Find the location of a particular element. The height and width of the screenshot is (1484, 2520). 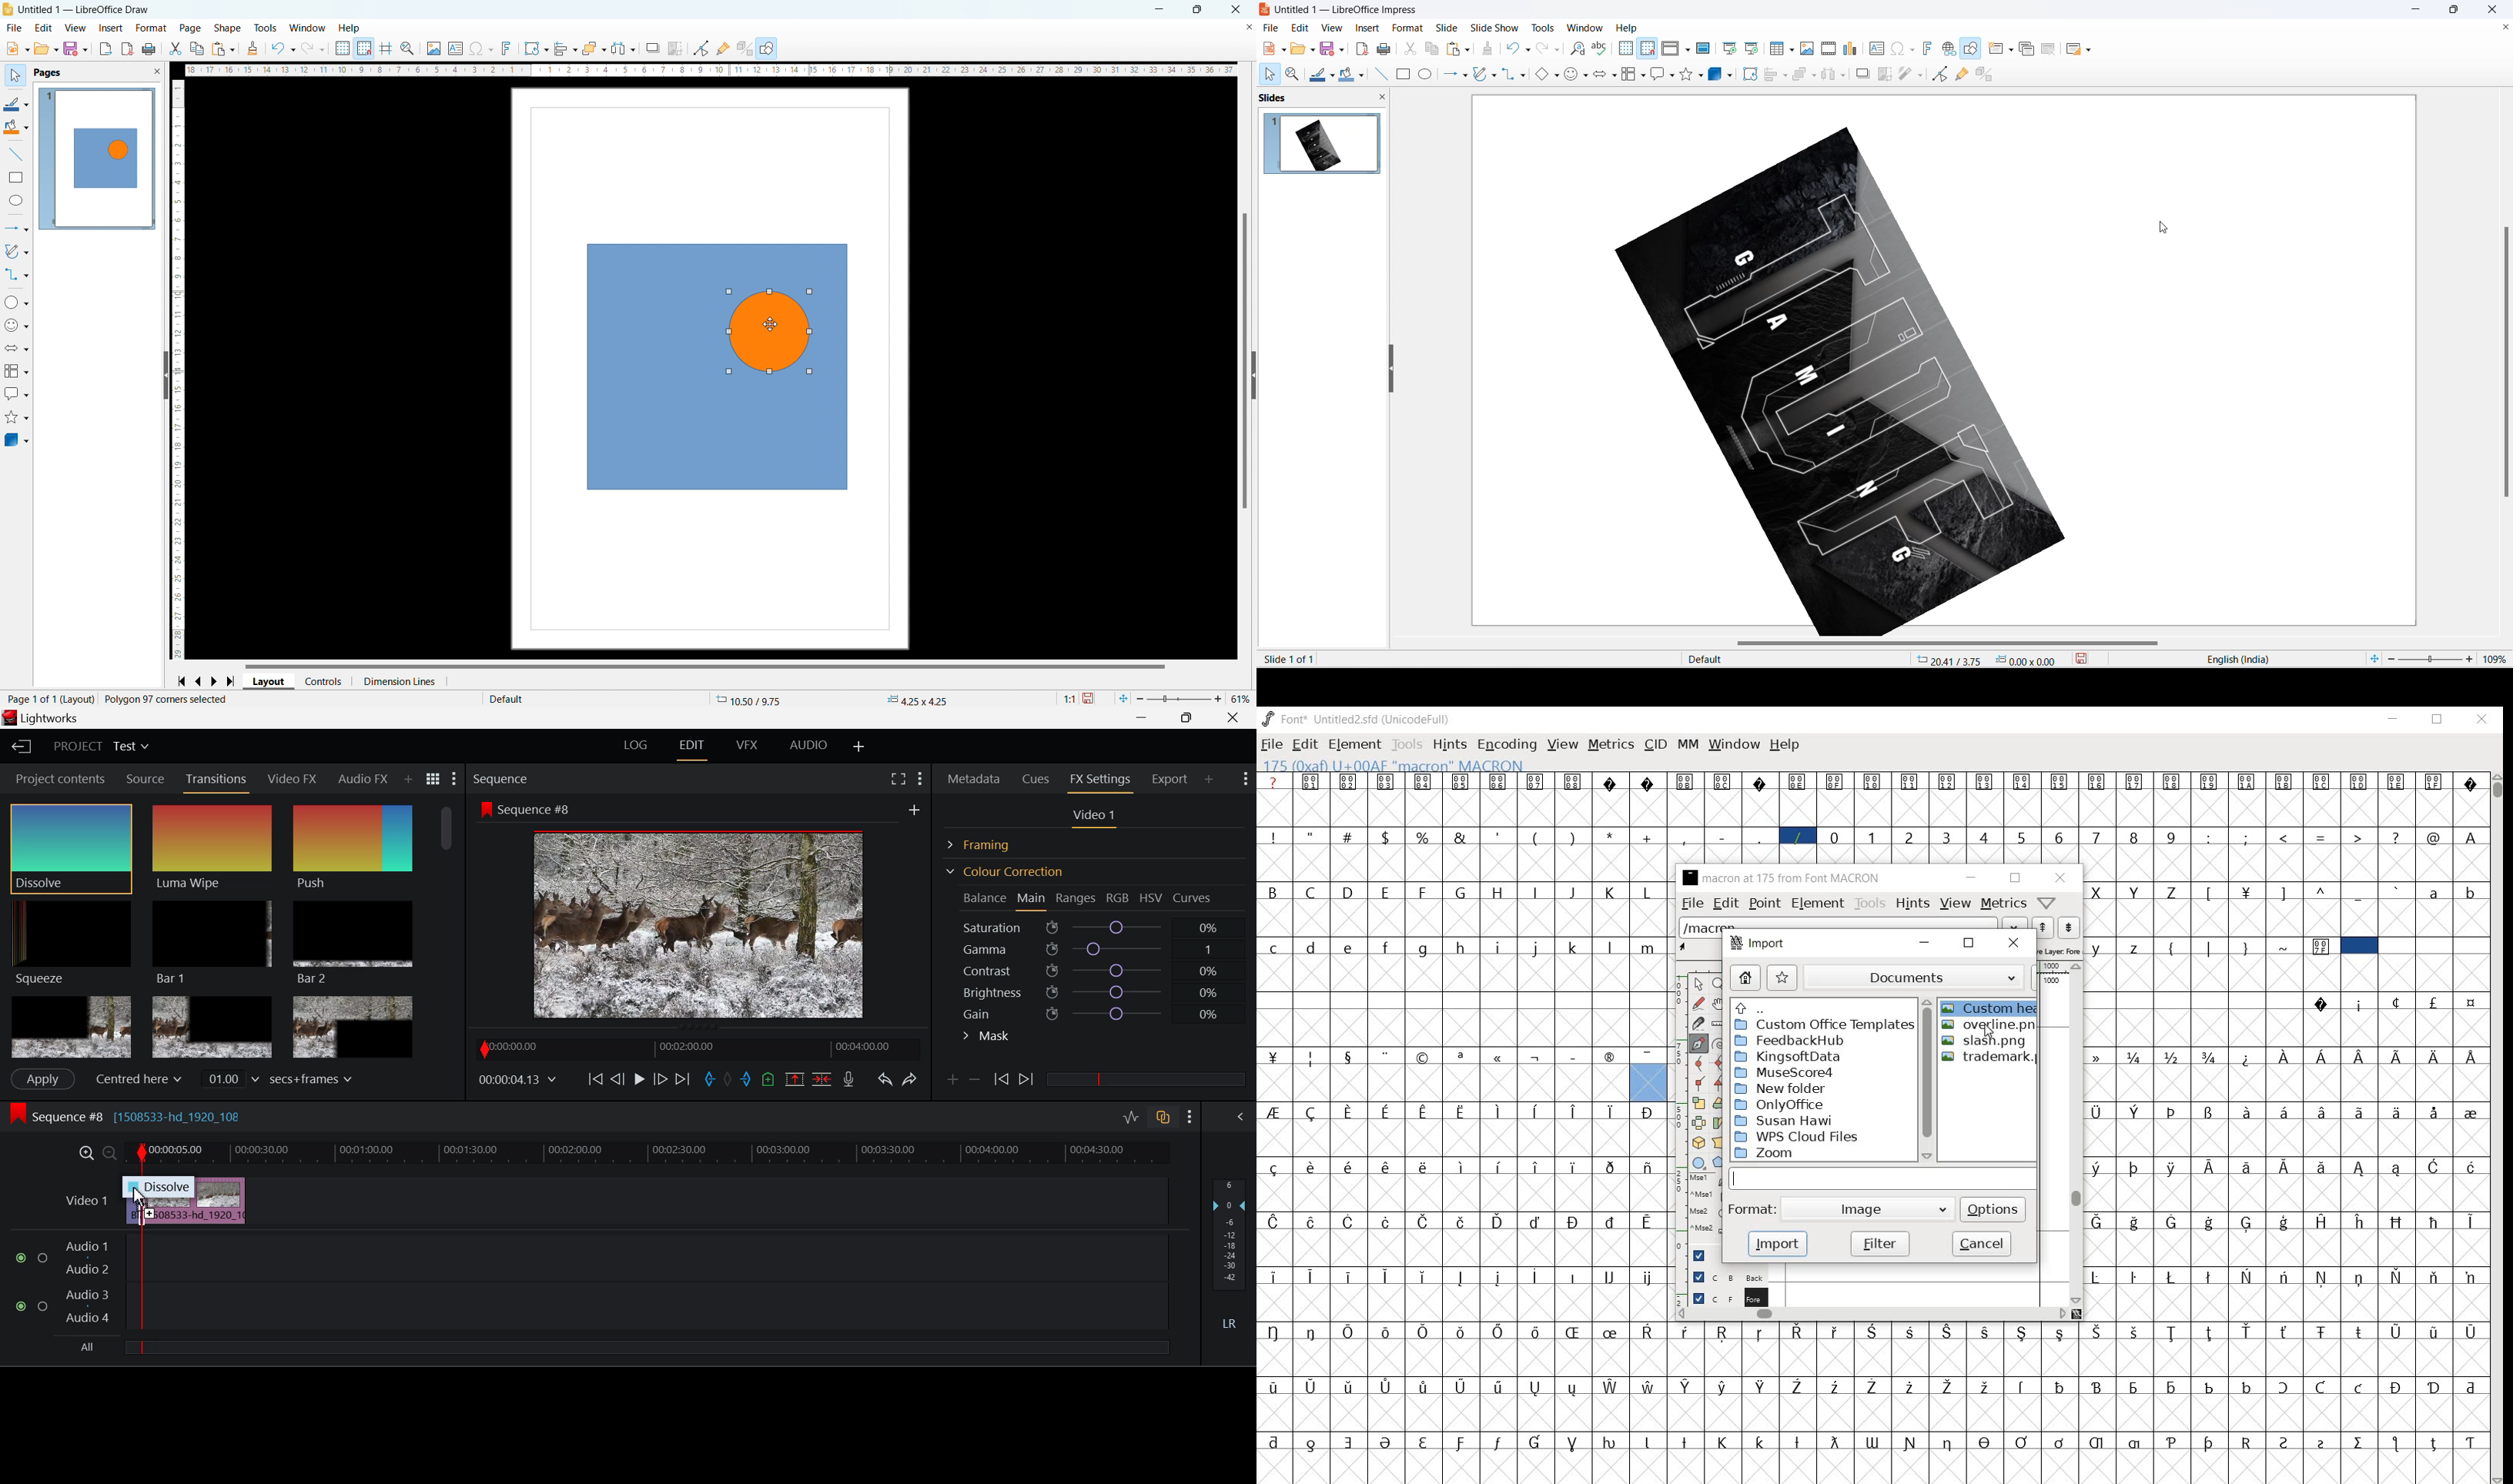

export directly as pdf is located at coordinates (126, 48).